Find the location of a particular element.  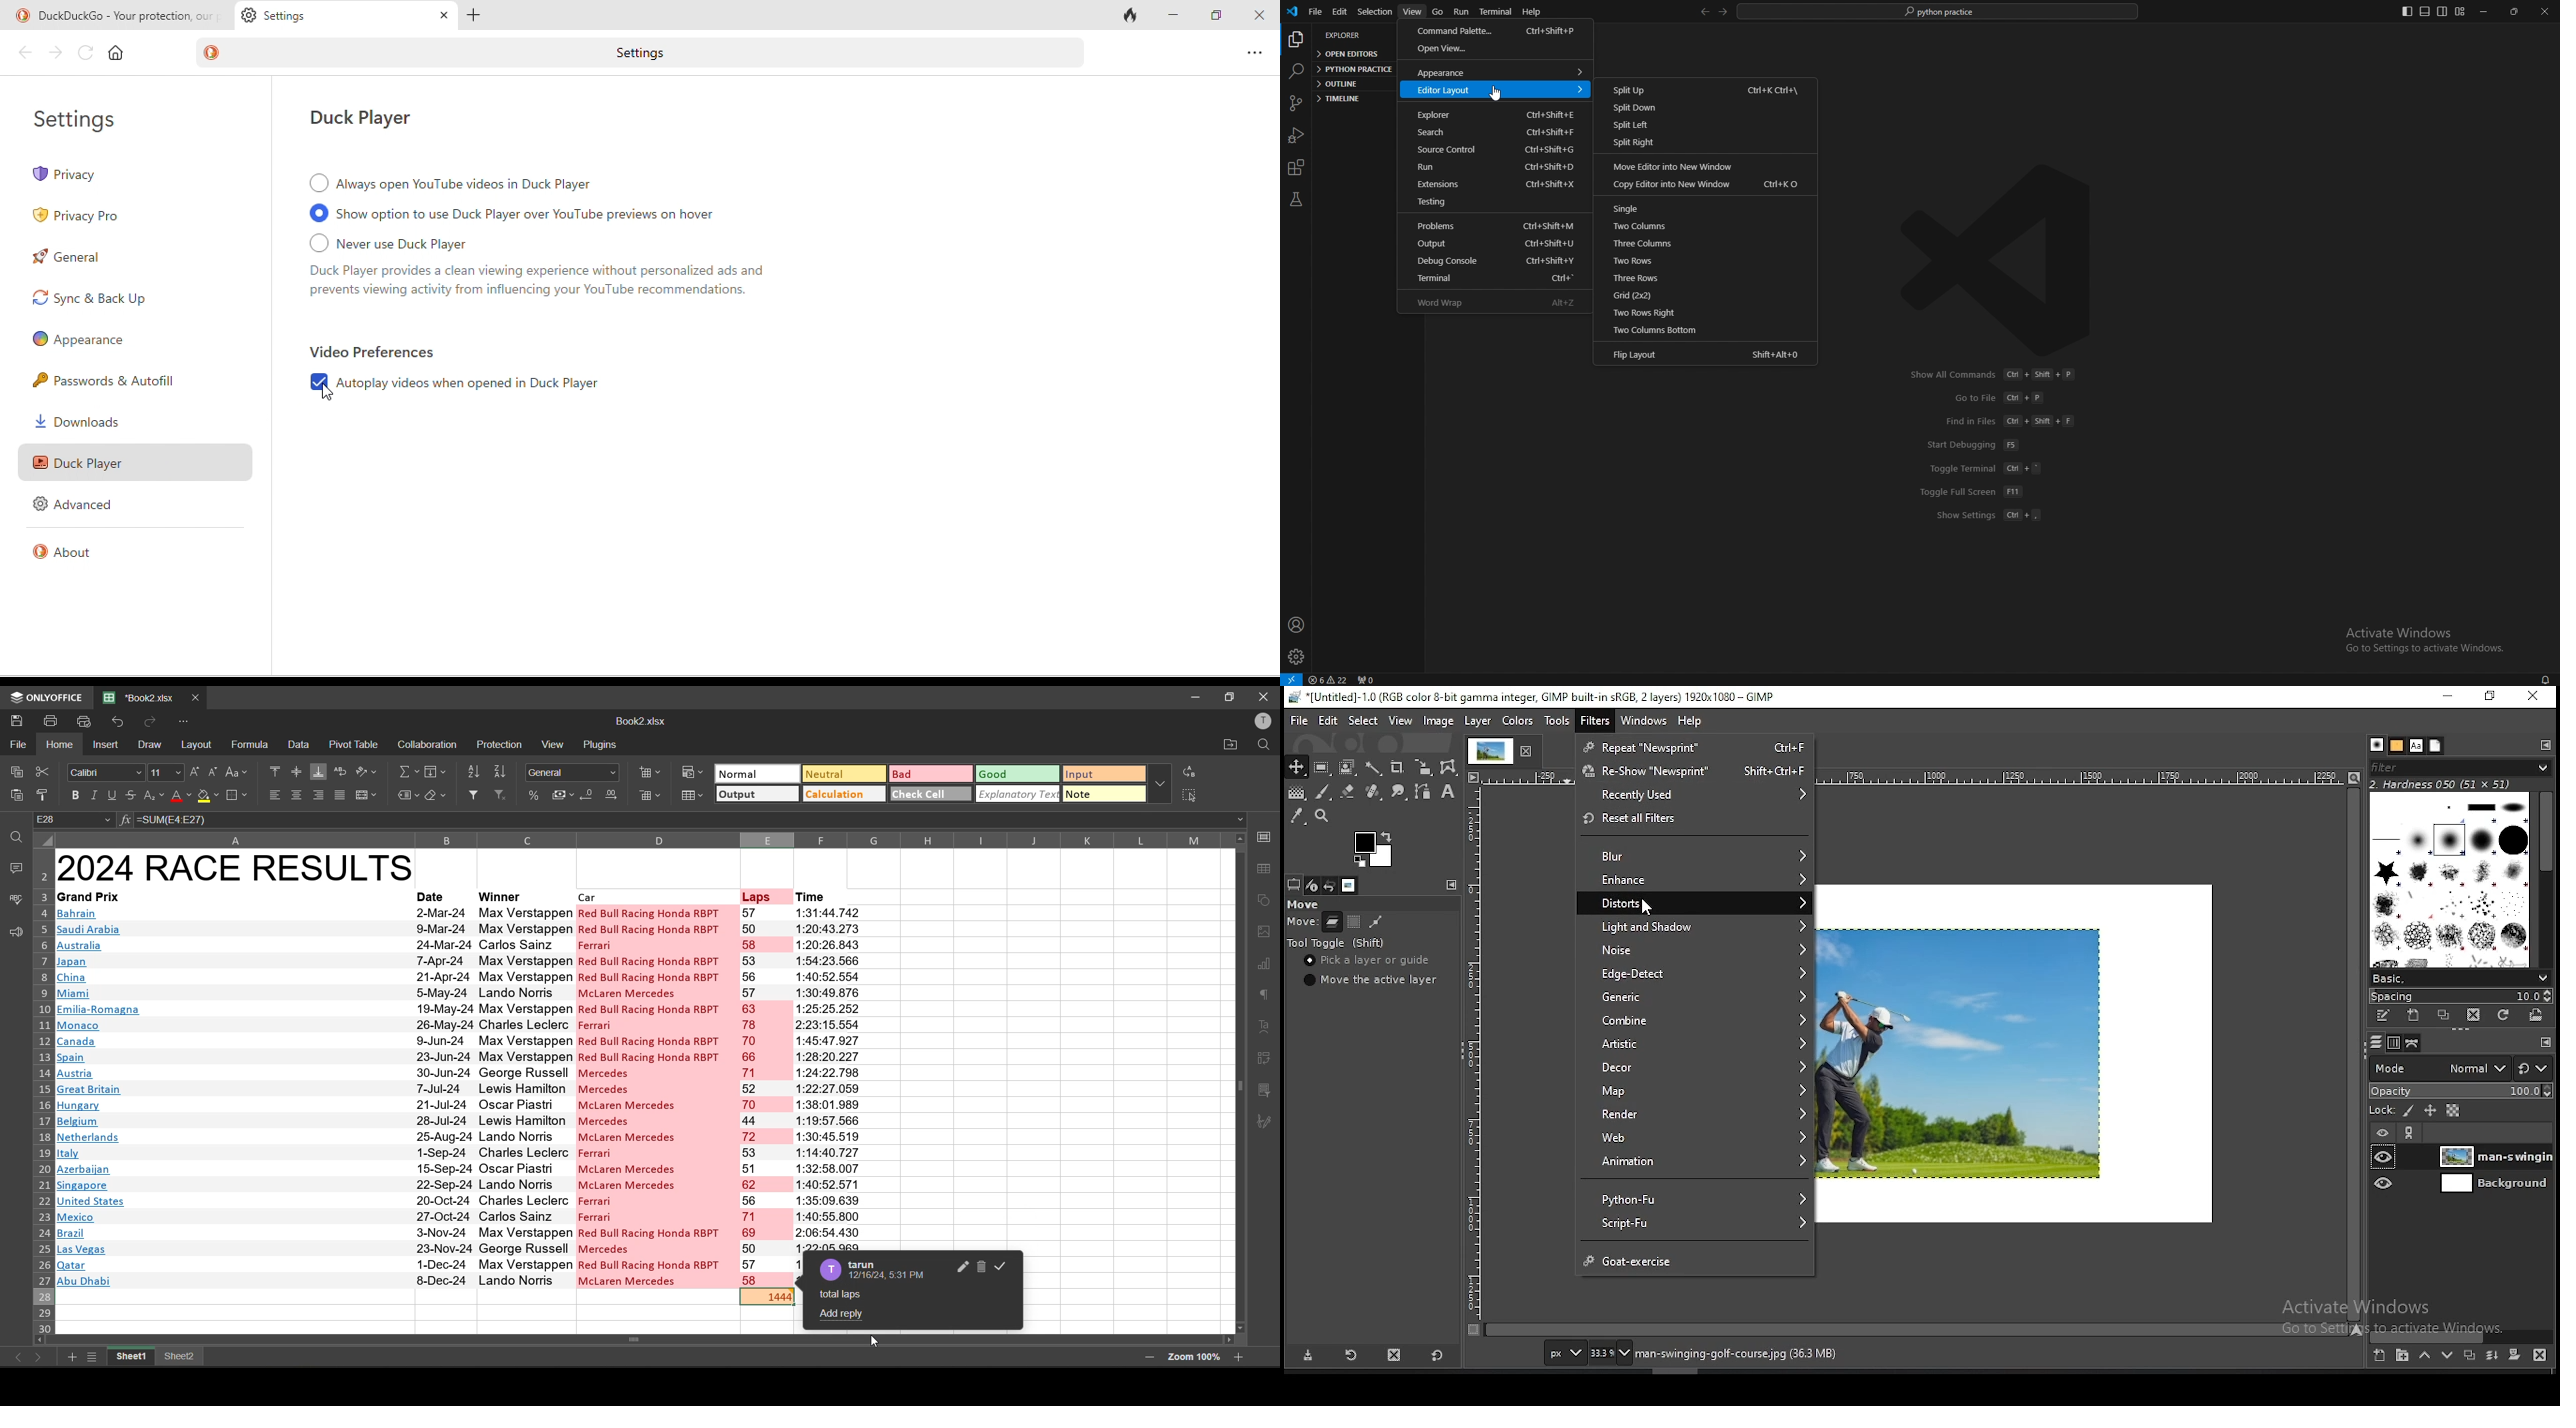

remove cells is located at coordinates (651, 797).